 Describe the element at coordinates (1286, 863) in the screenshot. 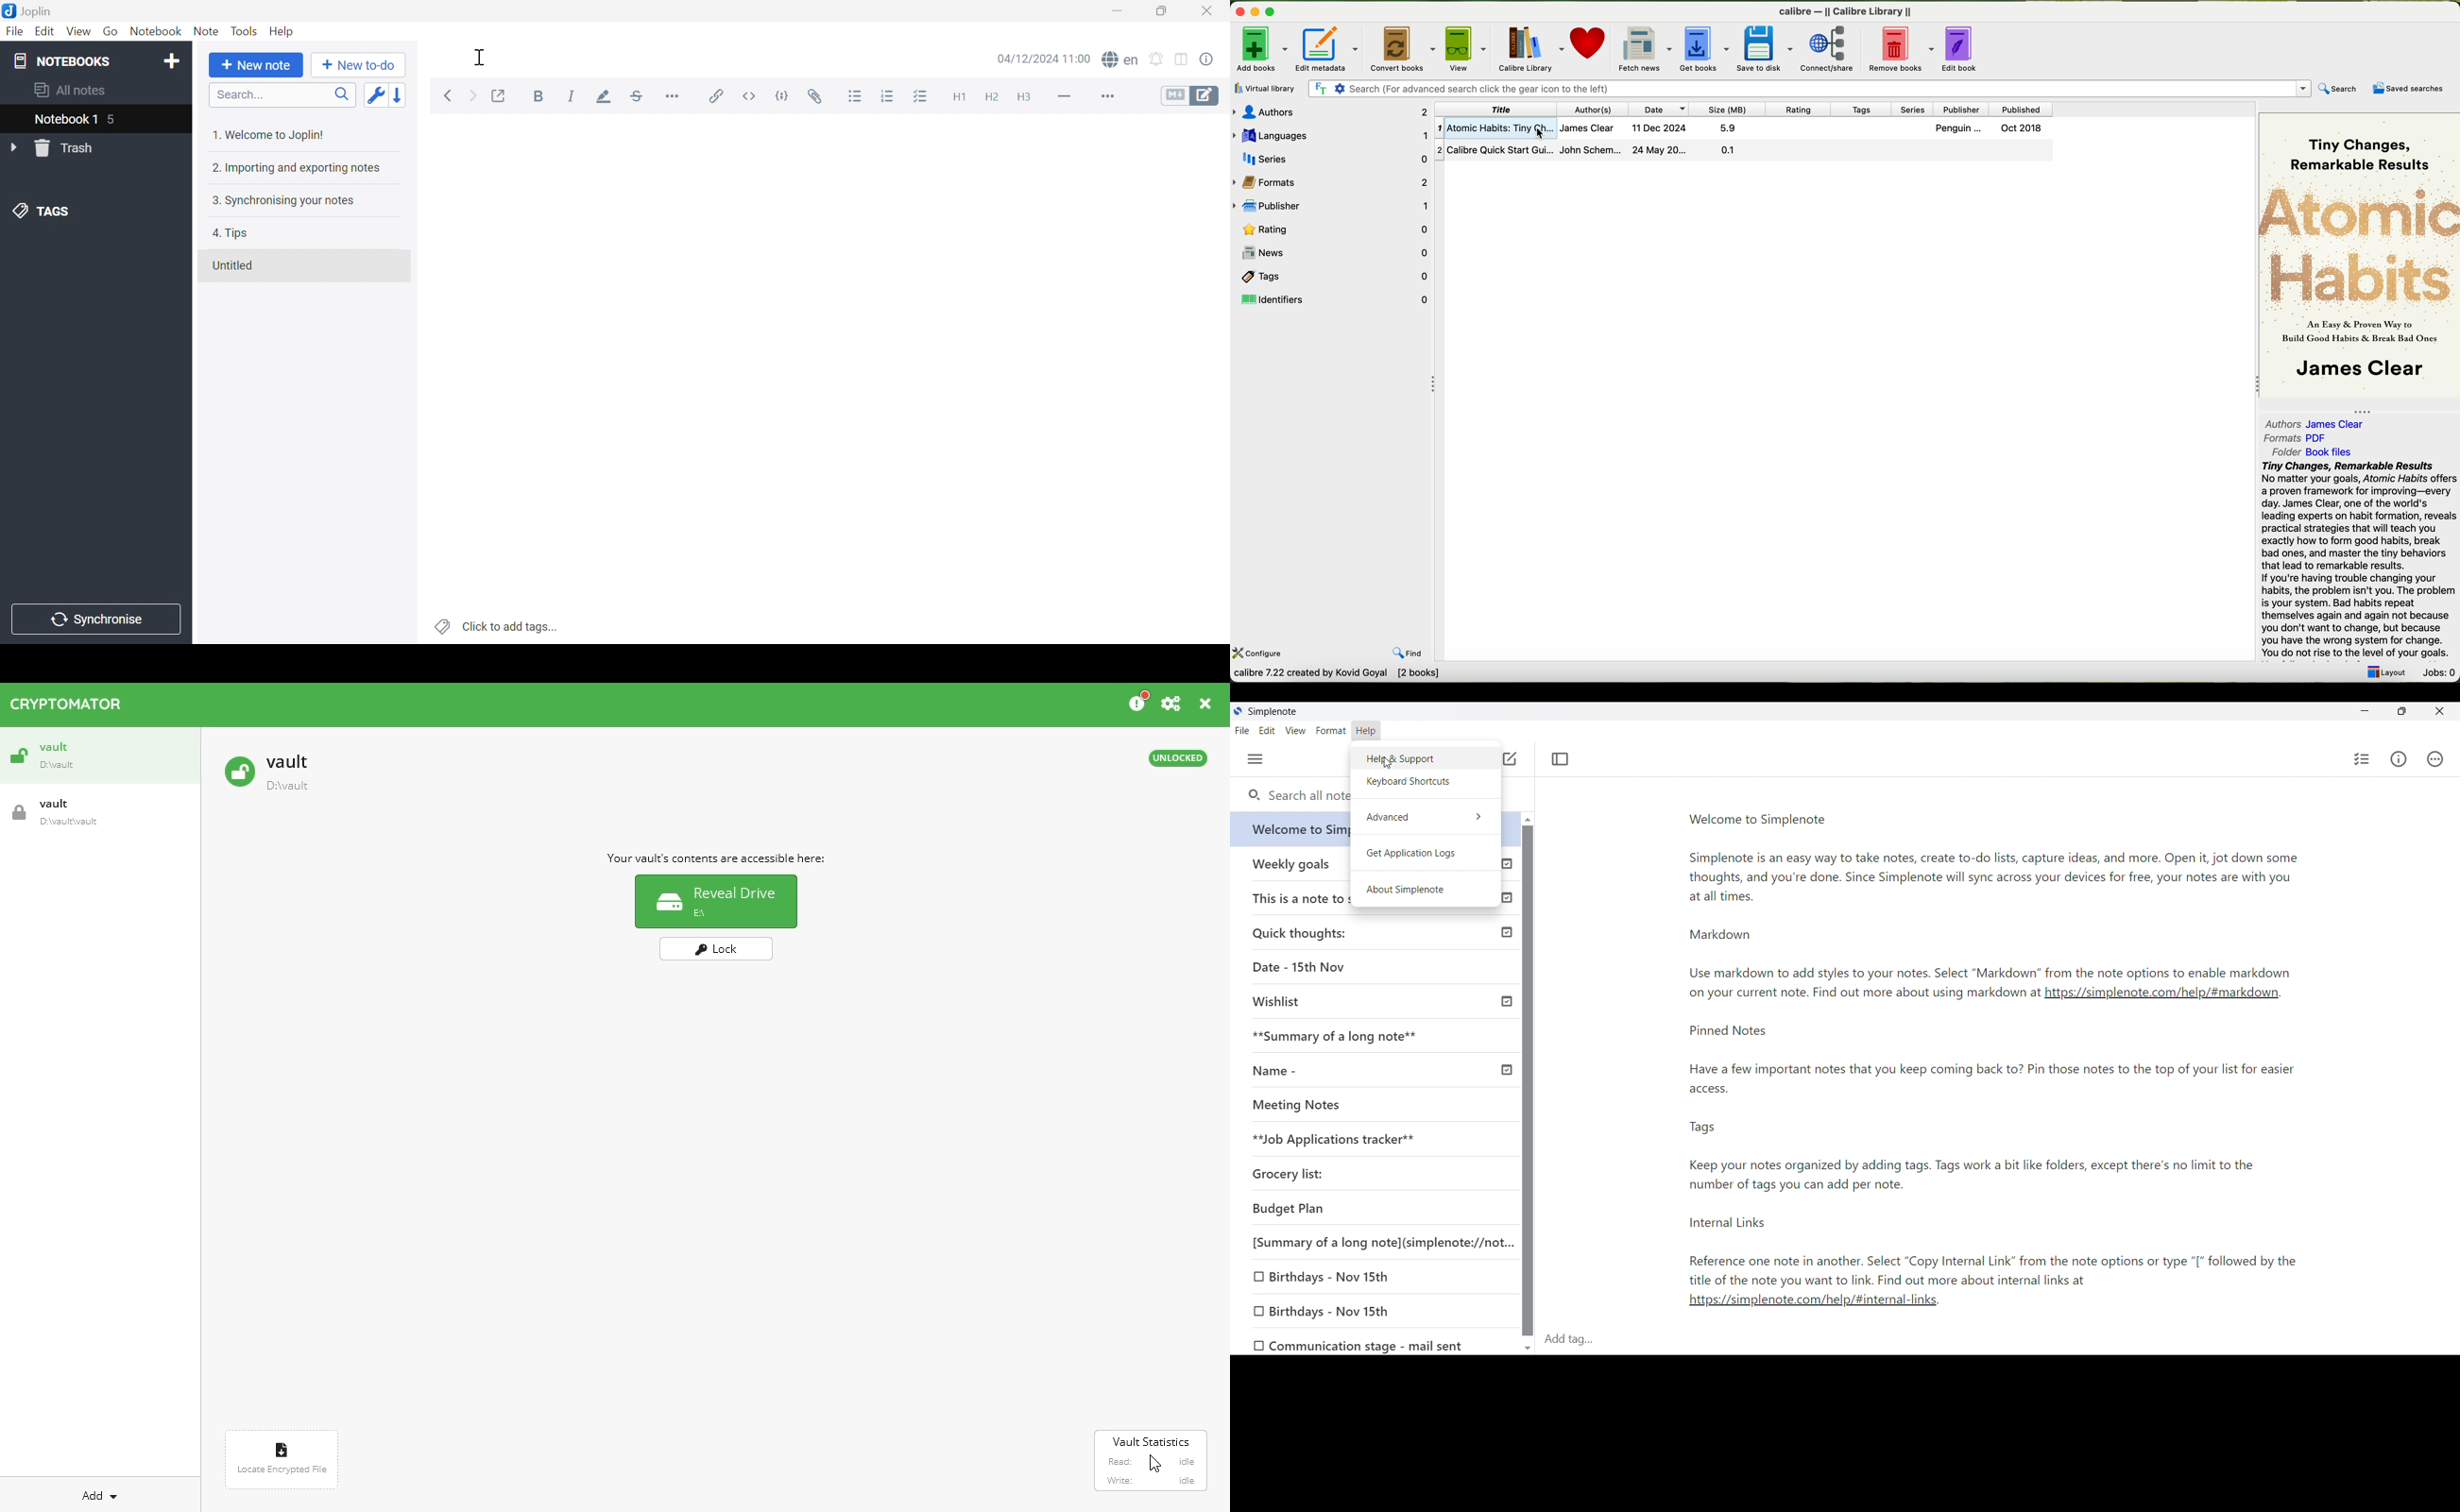

I see `Weekly goals` at that location.